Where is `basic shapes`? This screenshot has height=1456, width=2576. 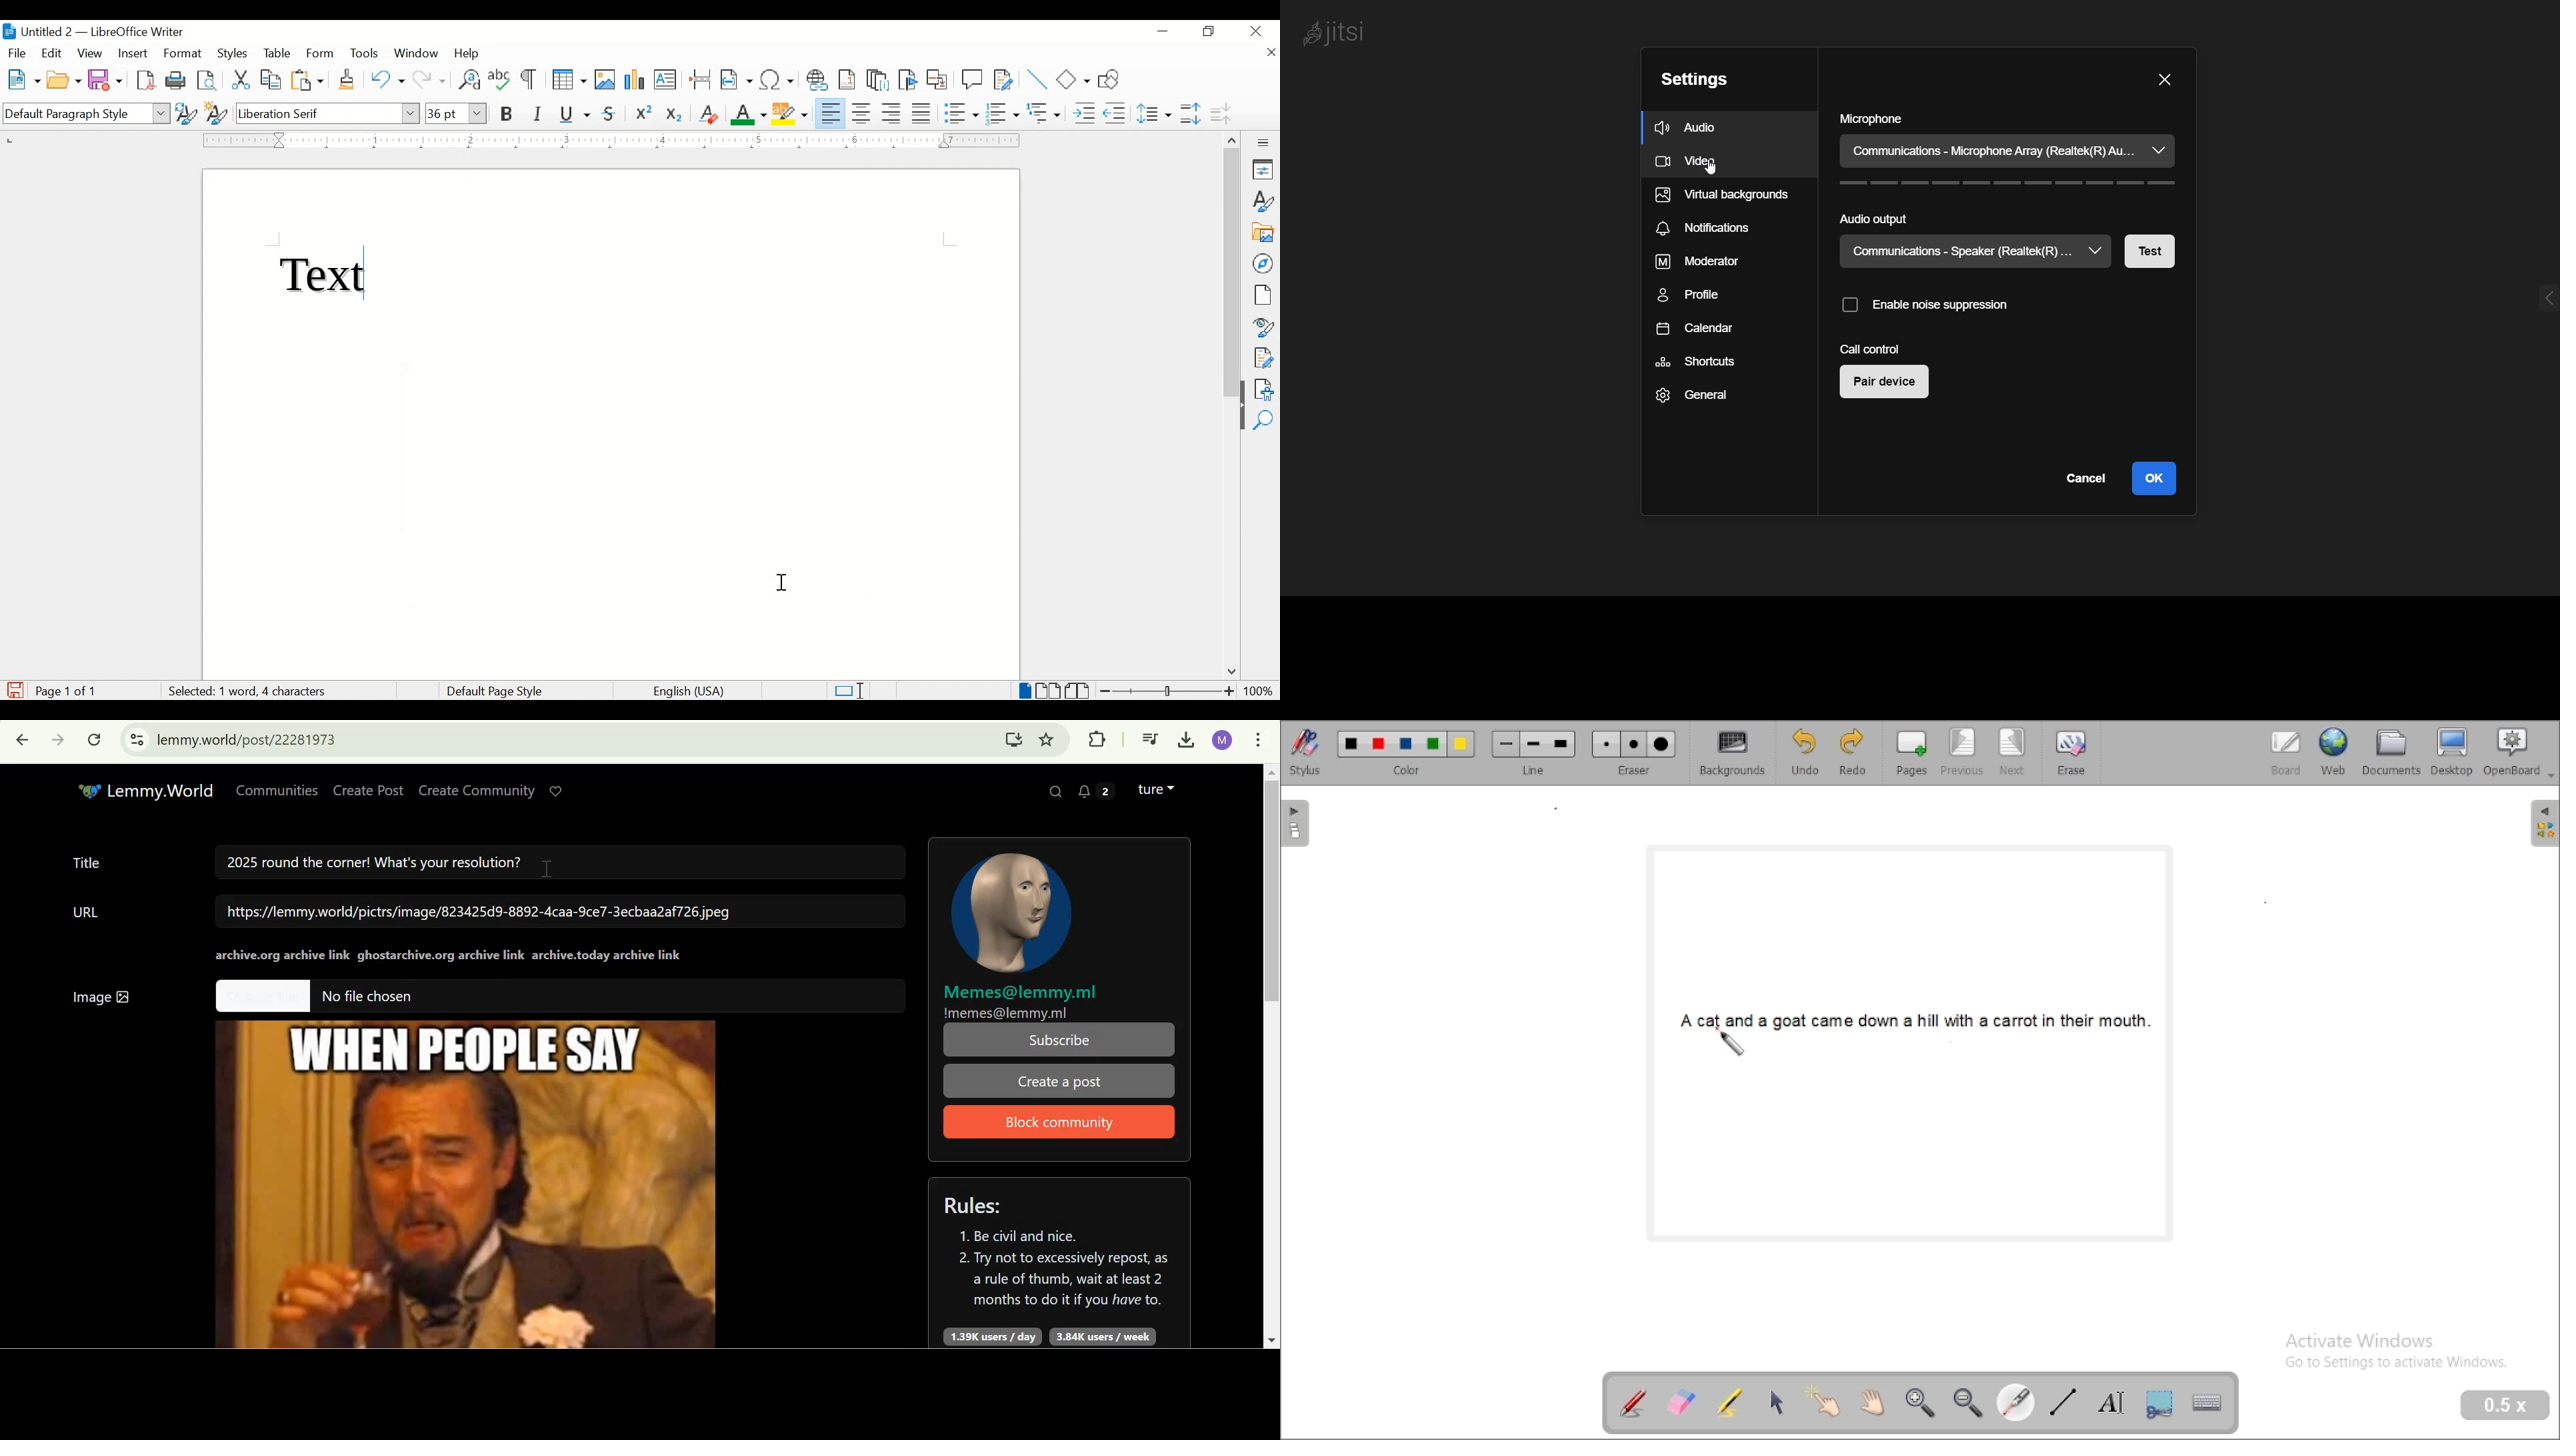 basic shapes is located at coordinates (1074, 79).